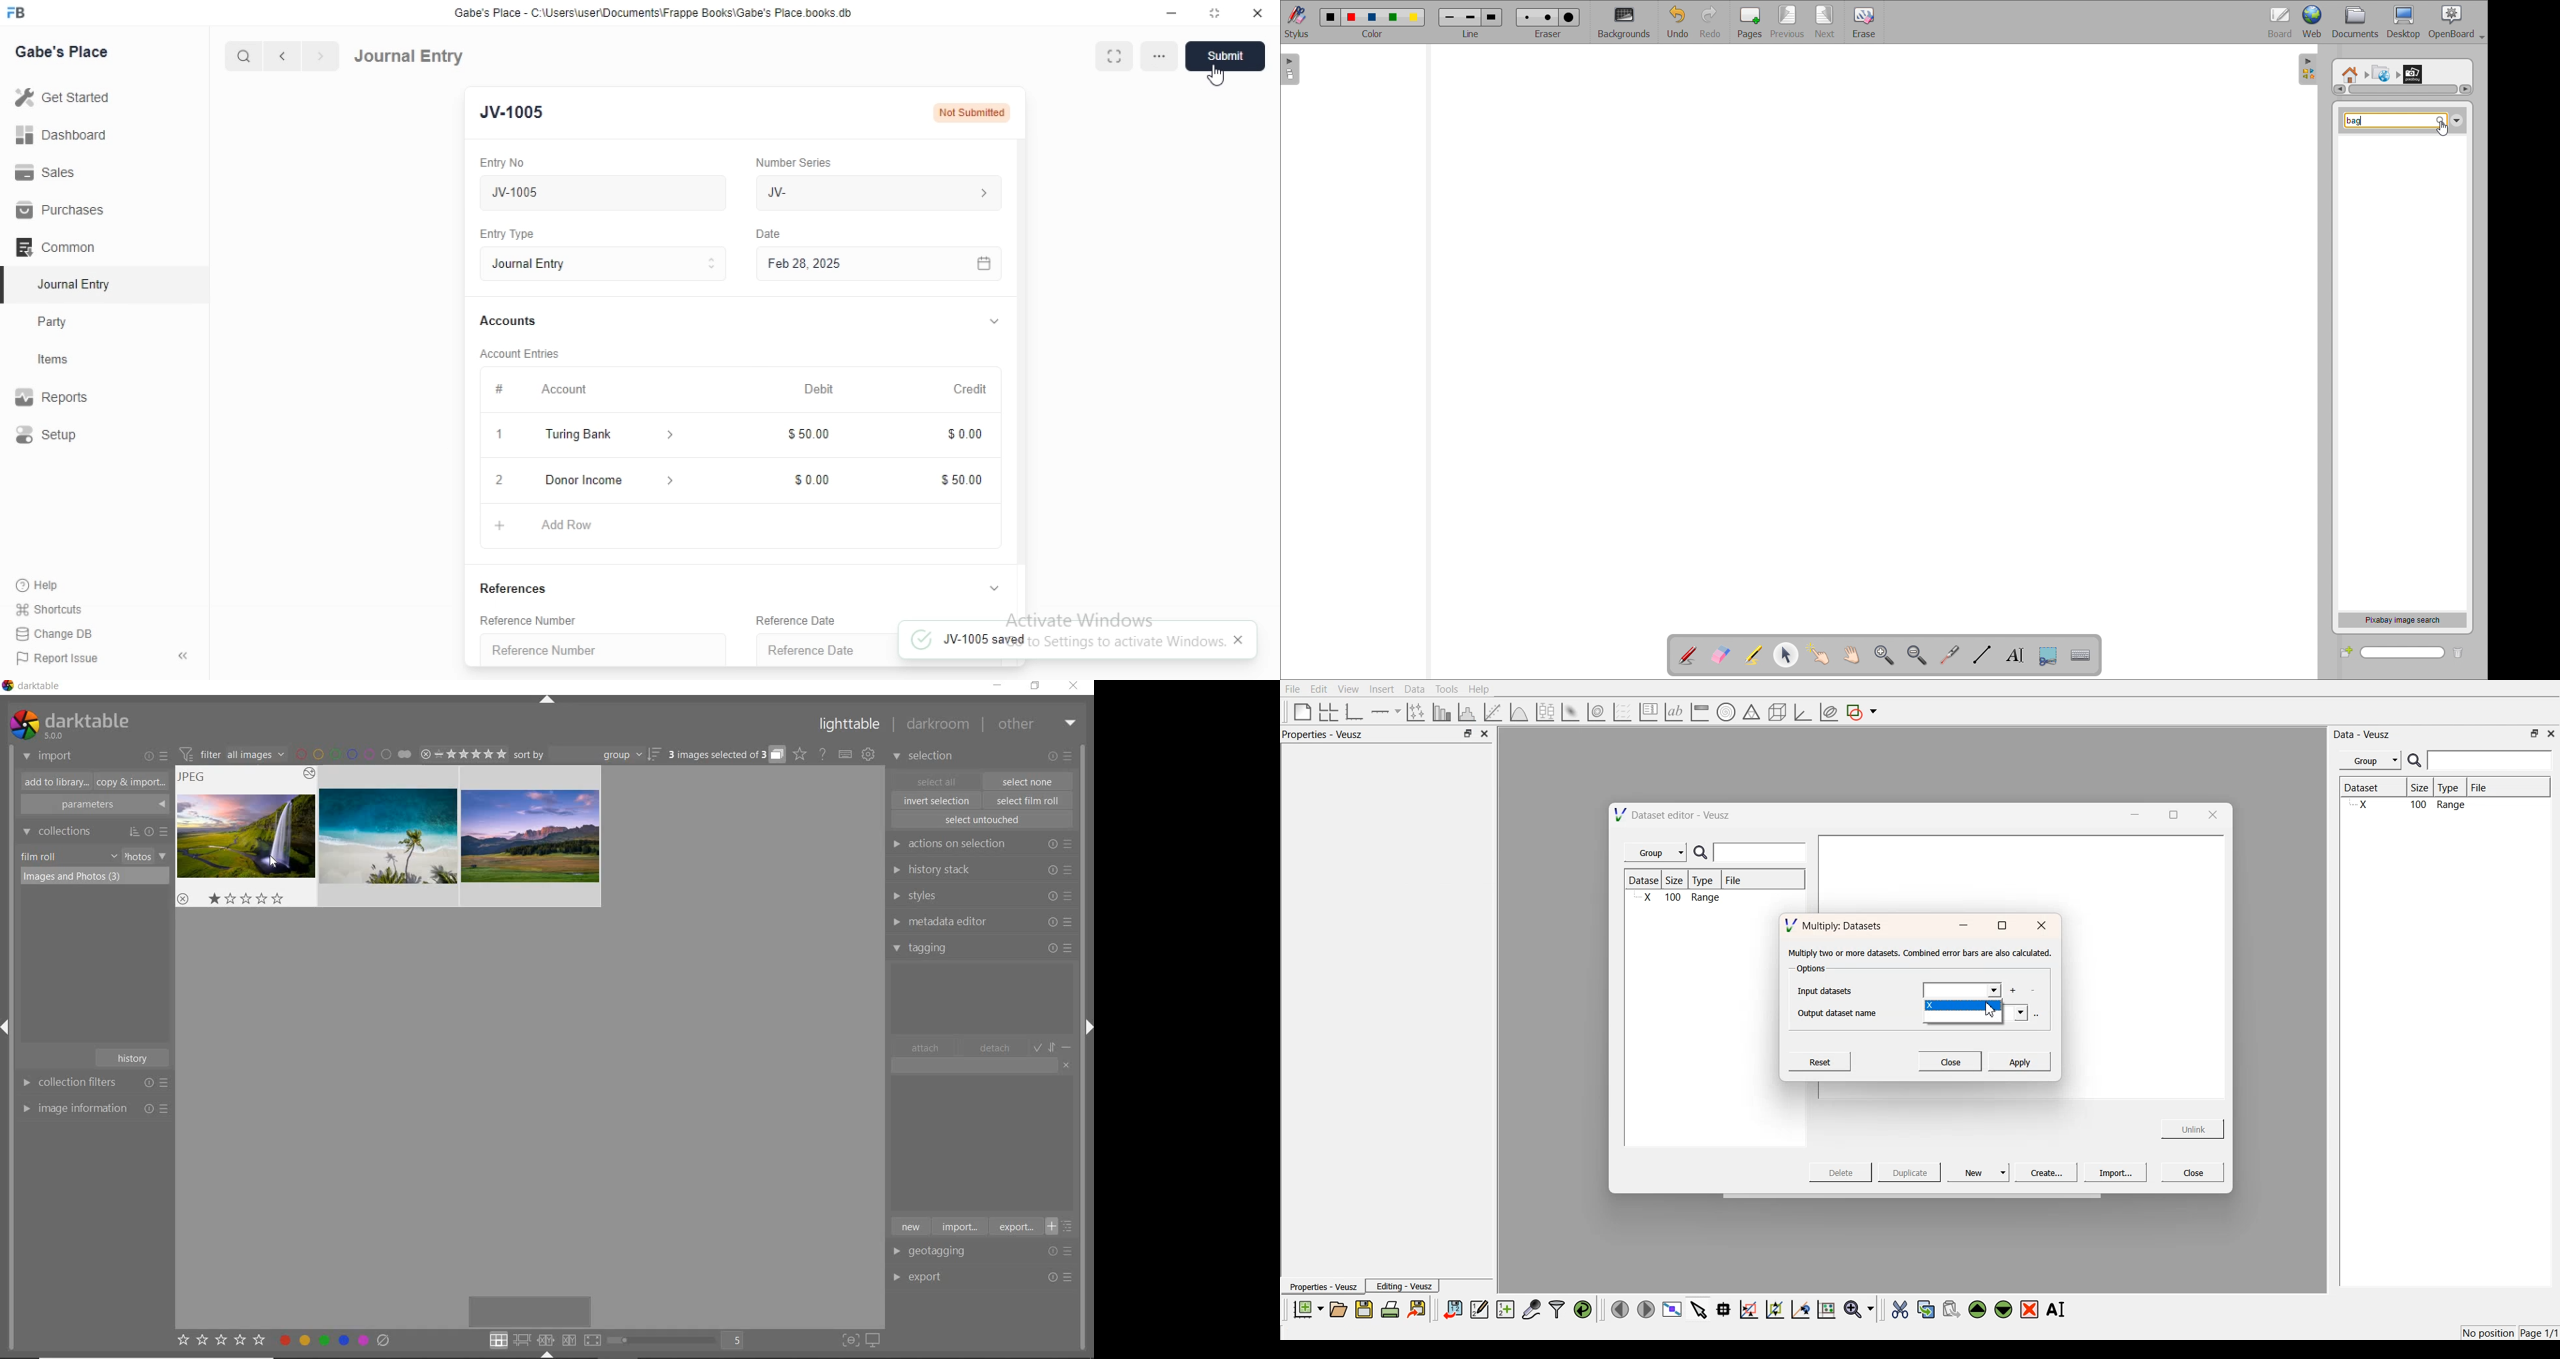 The height and width of the screenshot is (1372, 2576). I want to click on filters, so click(1555, 1309).